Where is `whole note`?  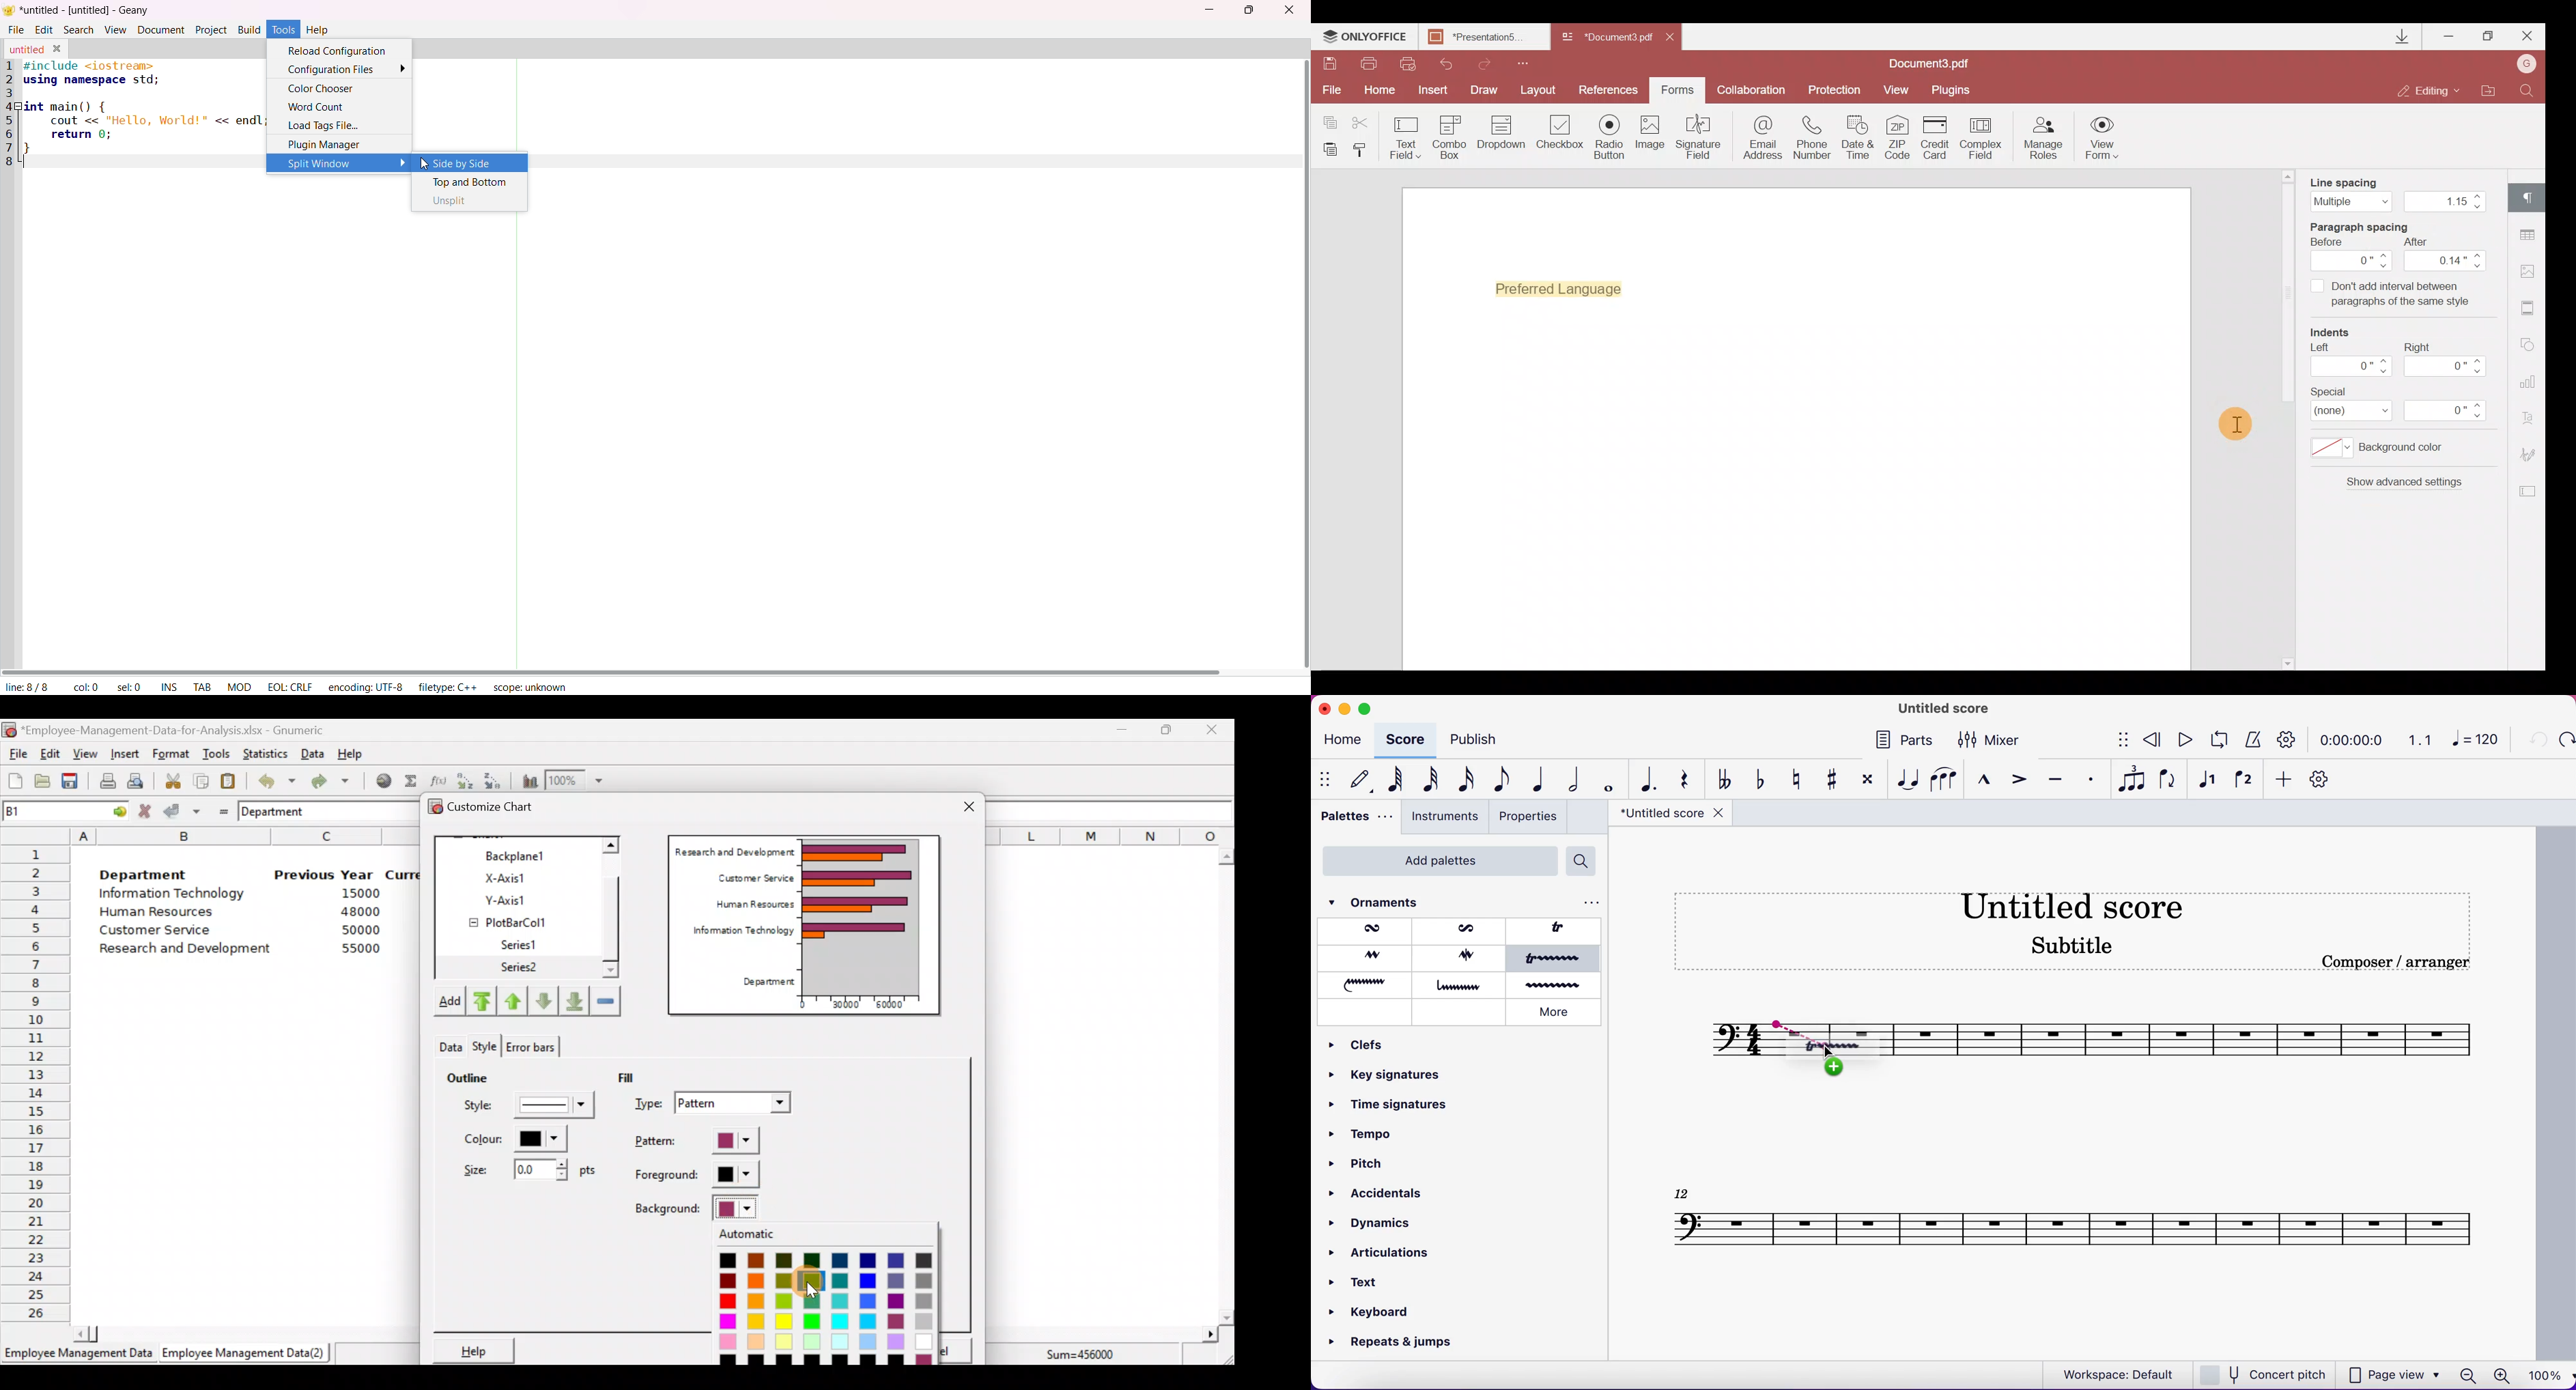 whole note is located at coordinates (1606, 780).